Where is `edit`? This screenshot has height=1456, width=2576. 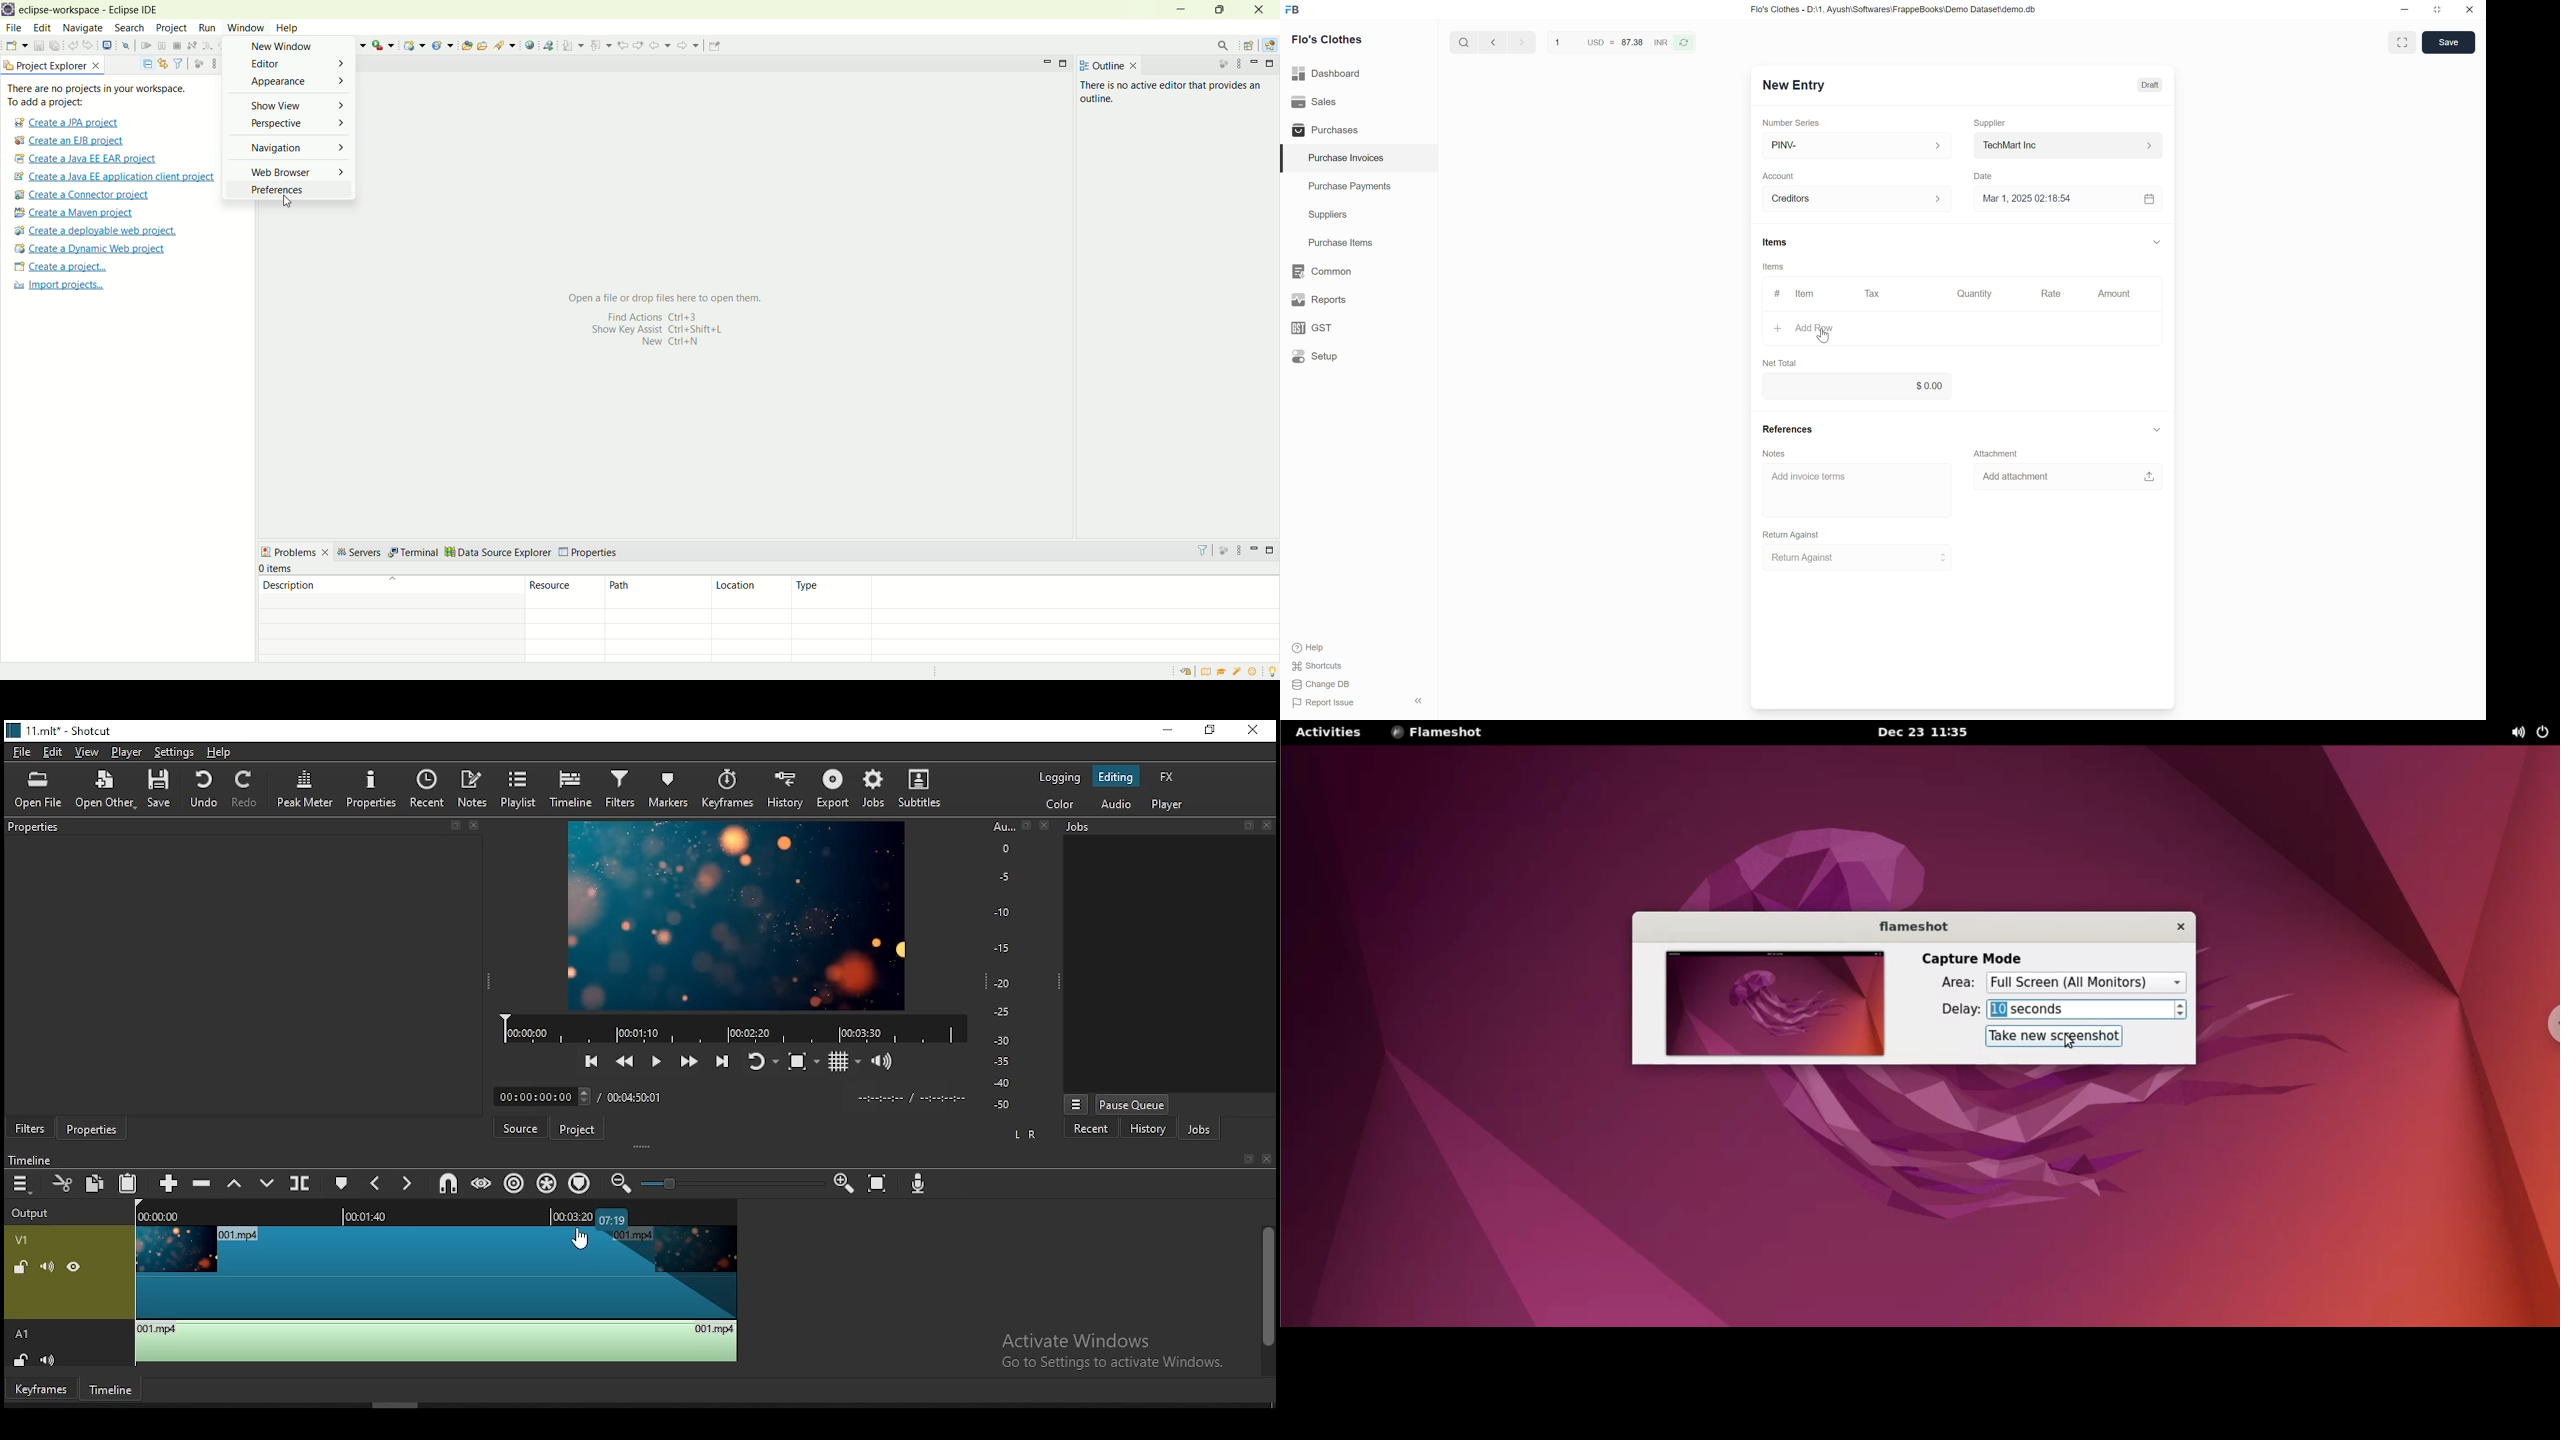 edit is located at coordinates (41, 29).